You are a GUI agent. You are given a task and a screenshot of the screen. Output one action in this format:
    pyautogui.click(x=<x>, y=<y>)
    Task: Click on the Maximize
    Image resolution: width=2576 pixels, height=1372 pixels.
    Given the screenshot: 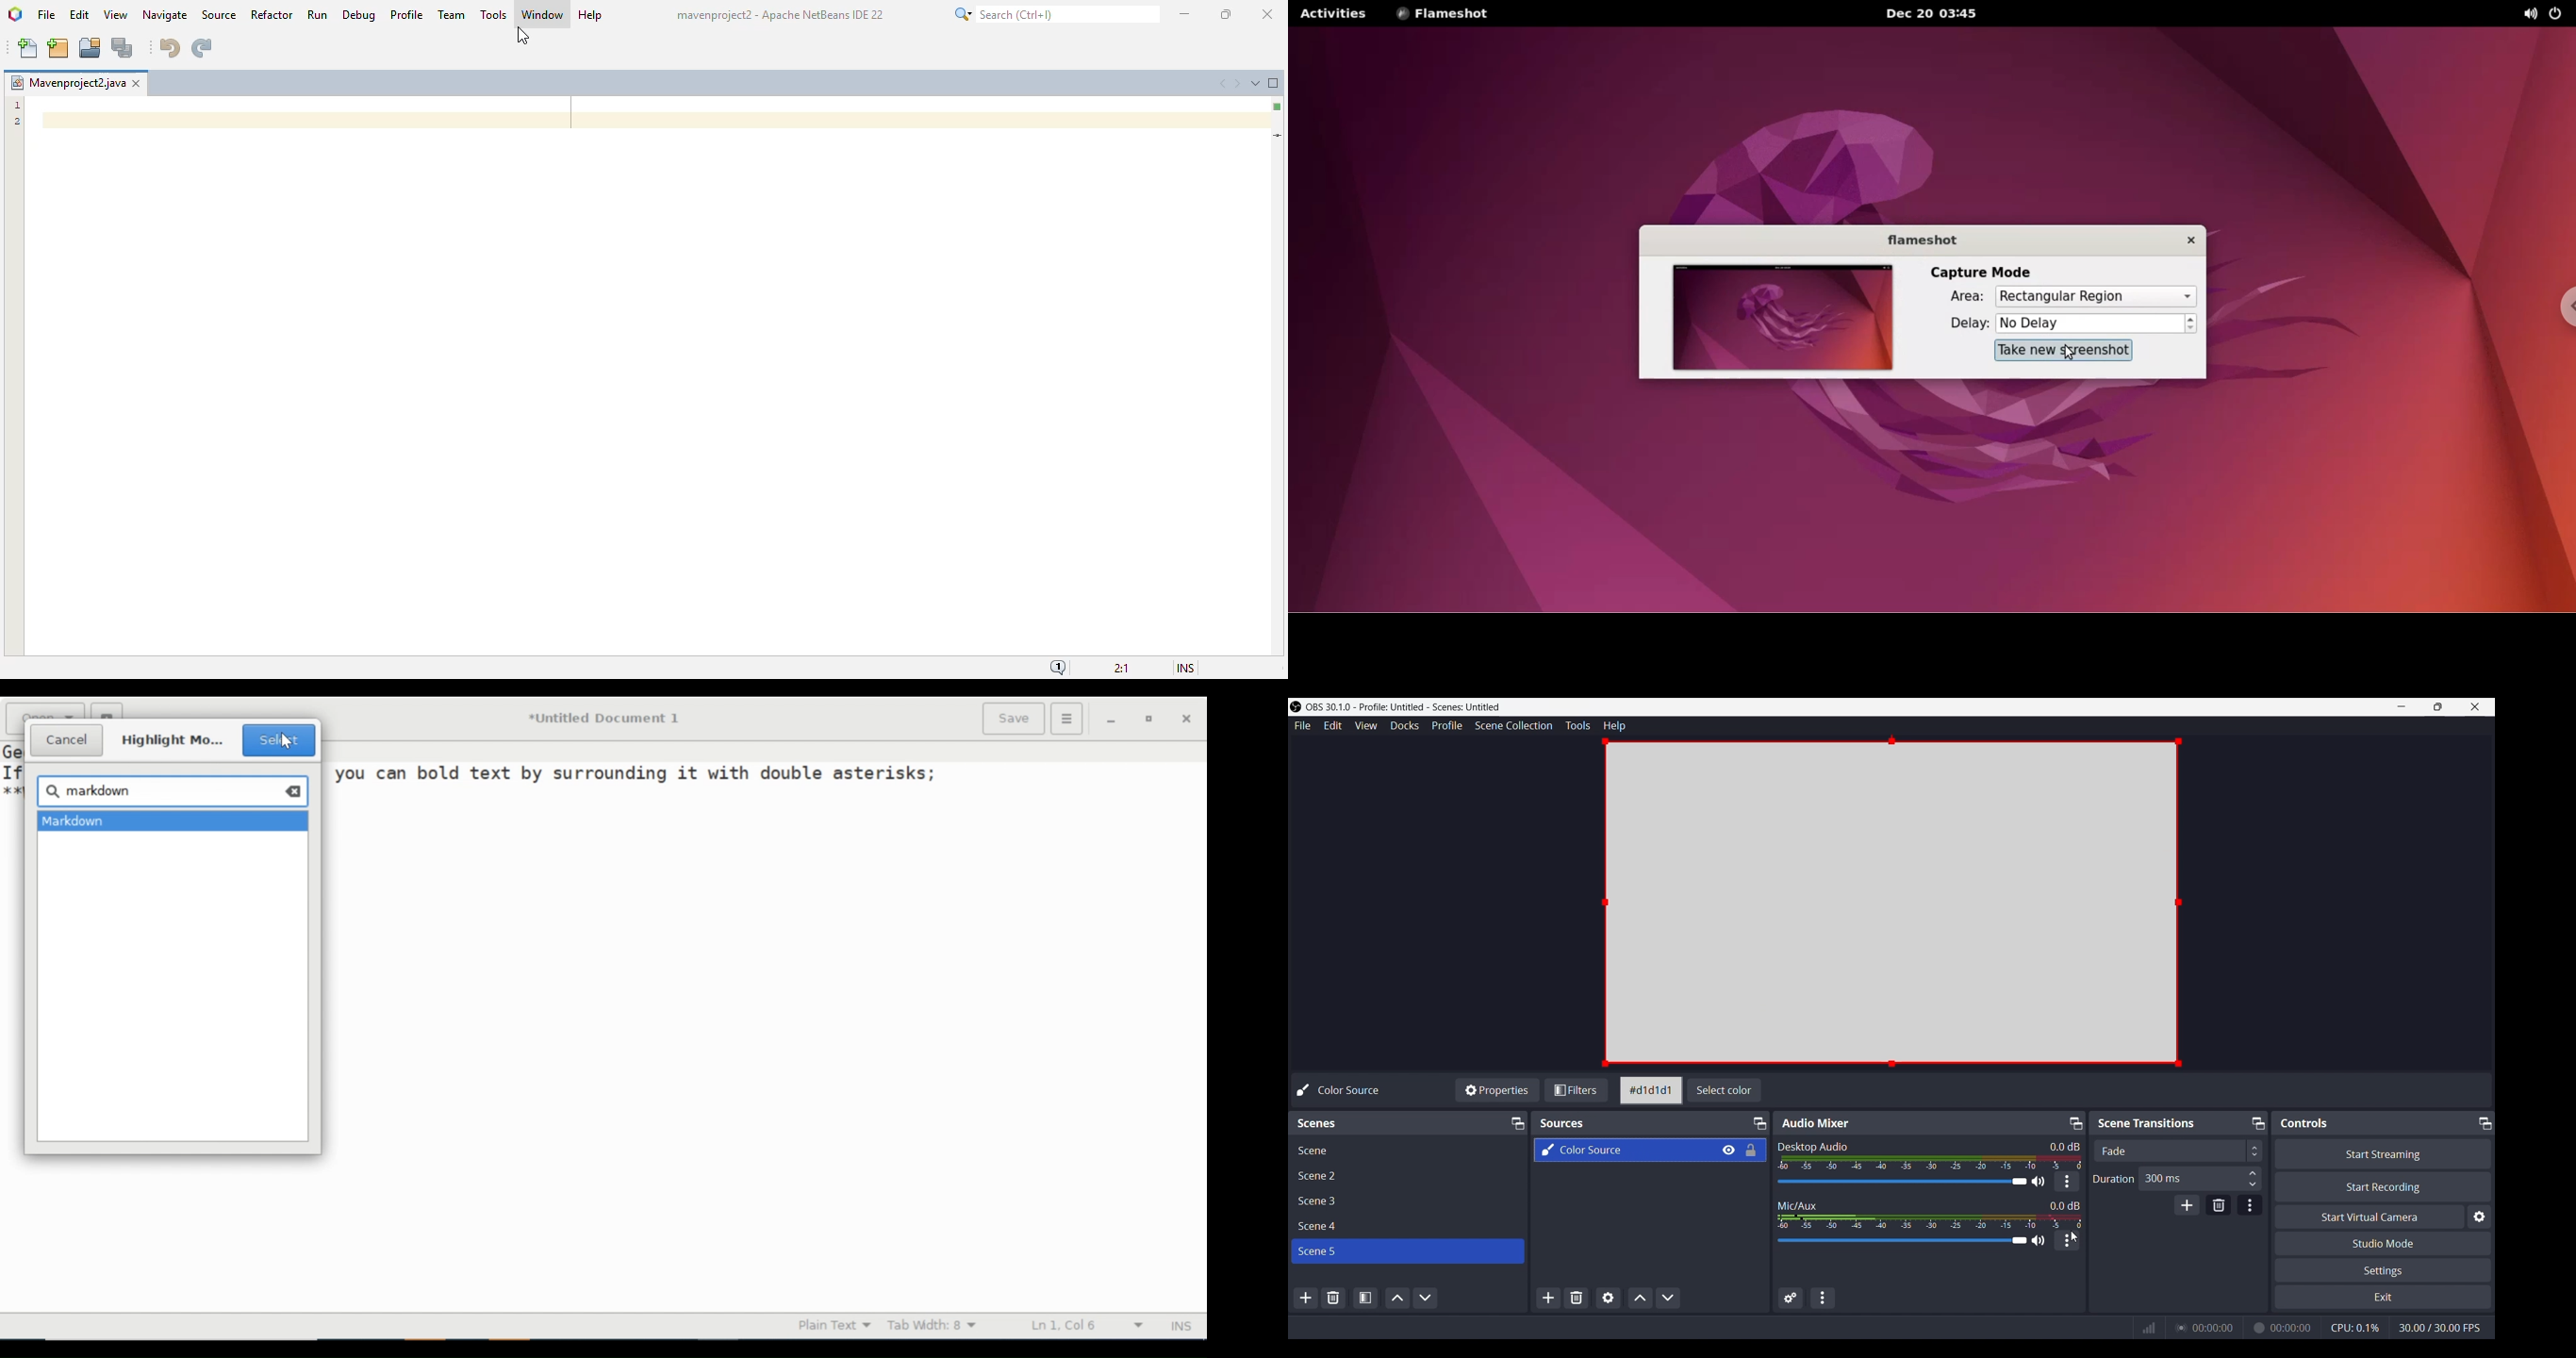 What is the action you would take?
    pyautogui.click(x=2485, y=1122)
    